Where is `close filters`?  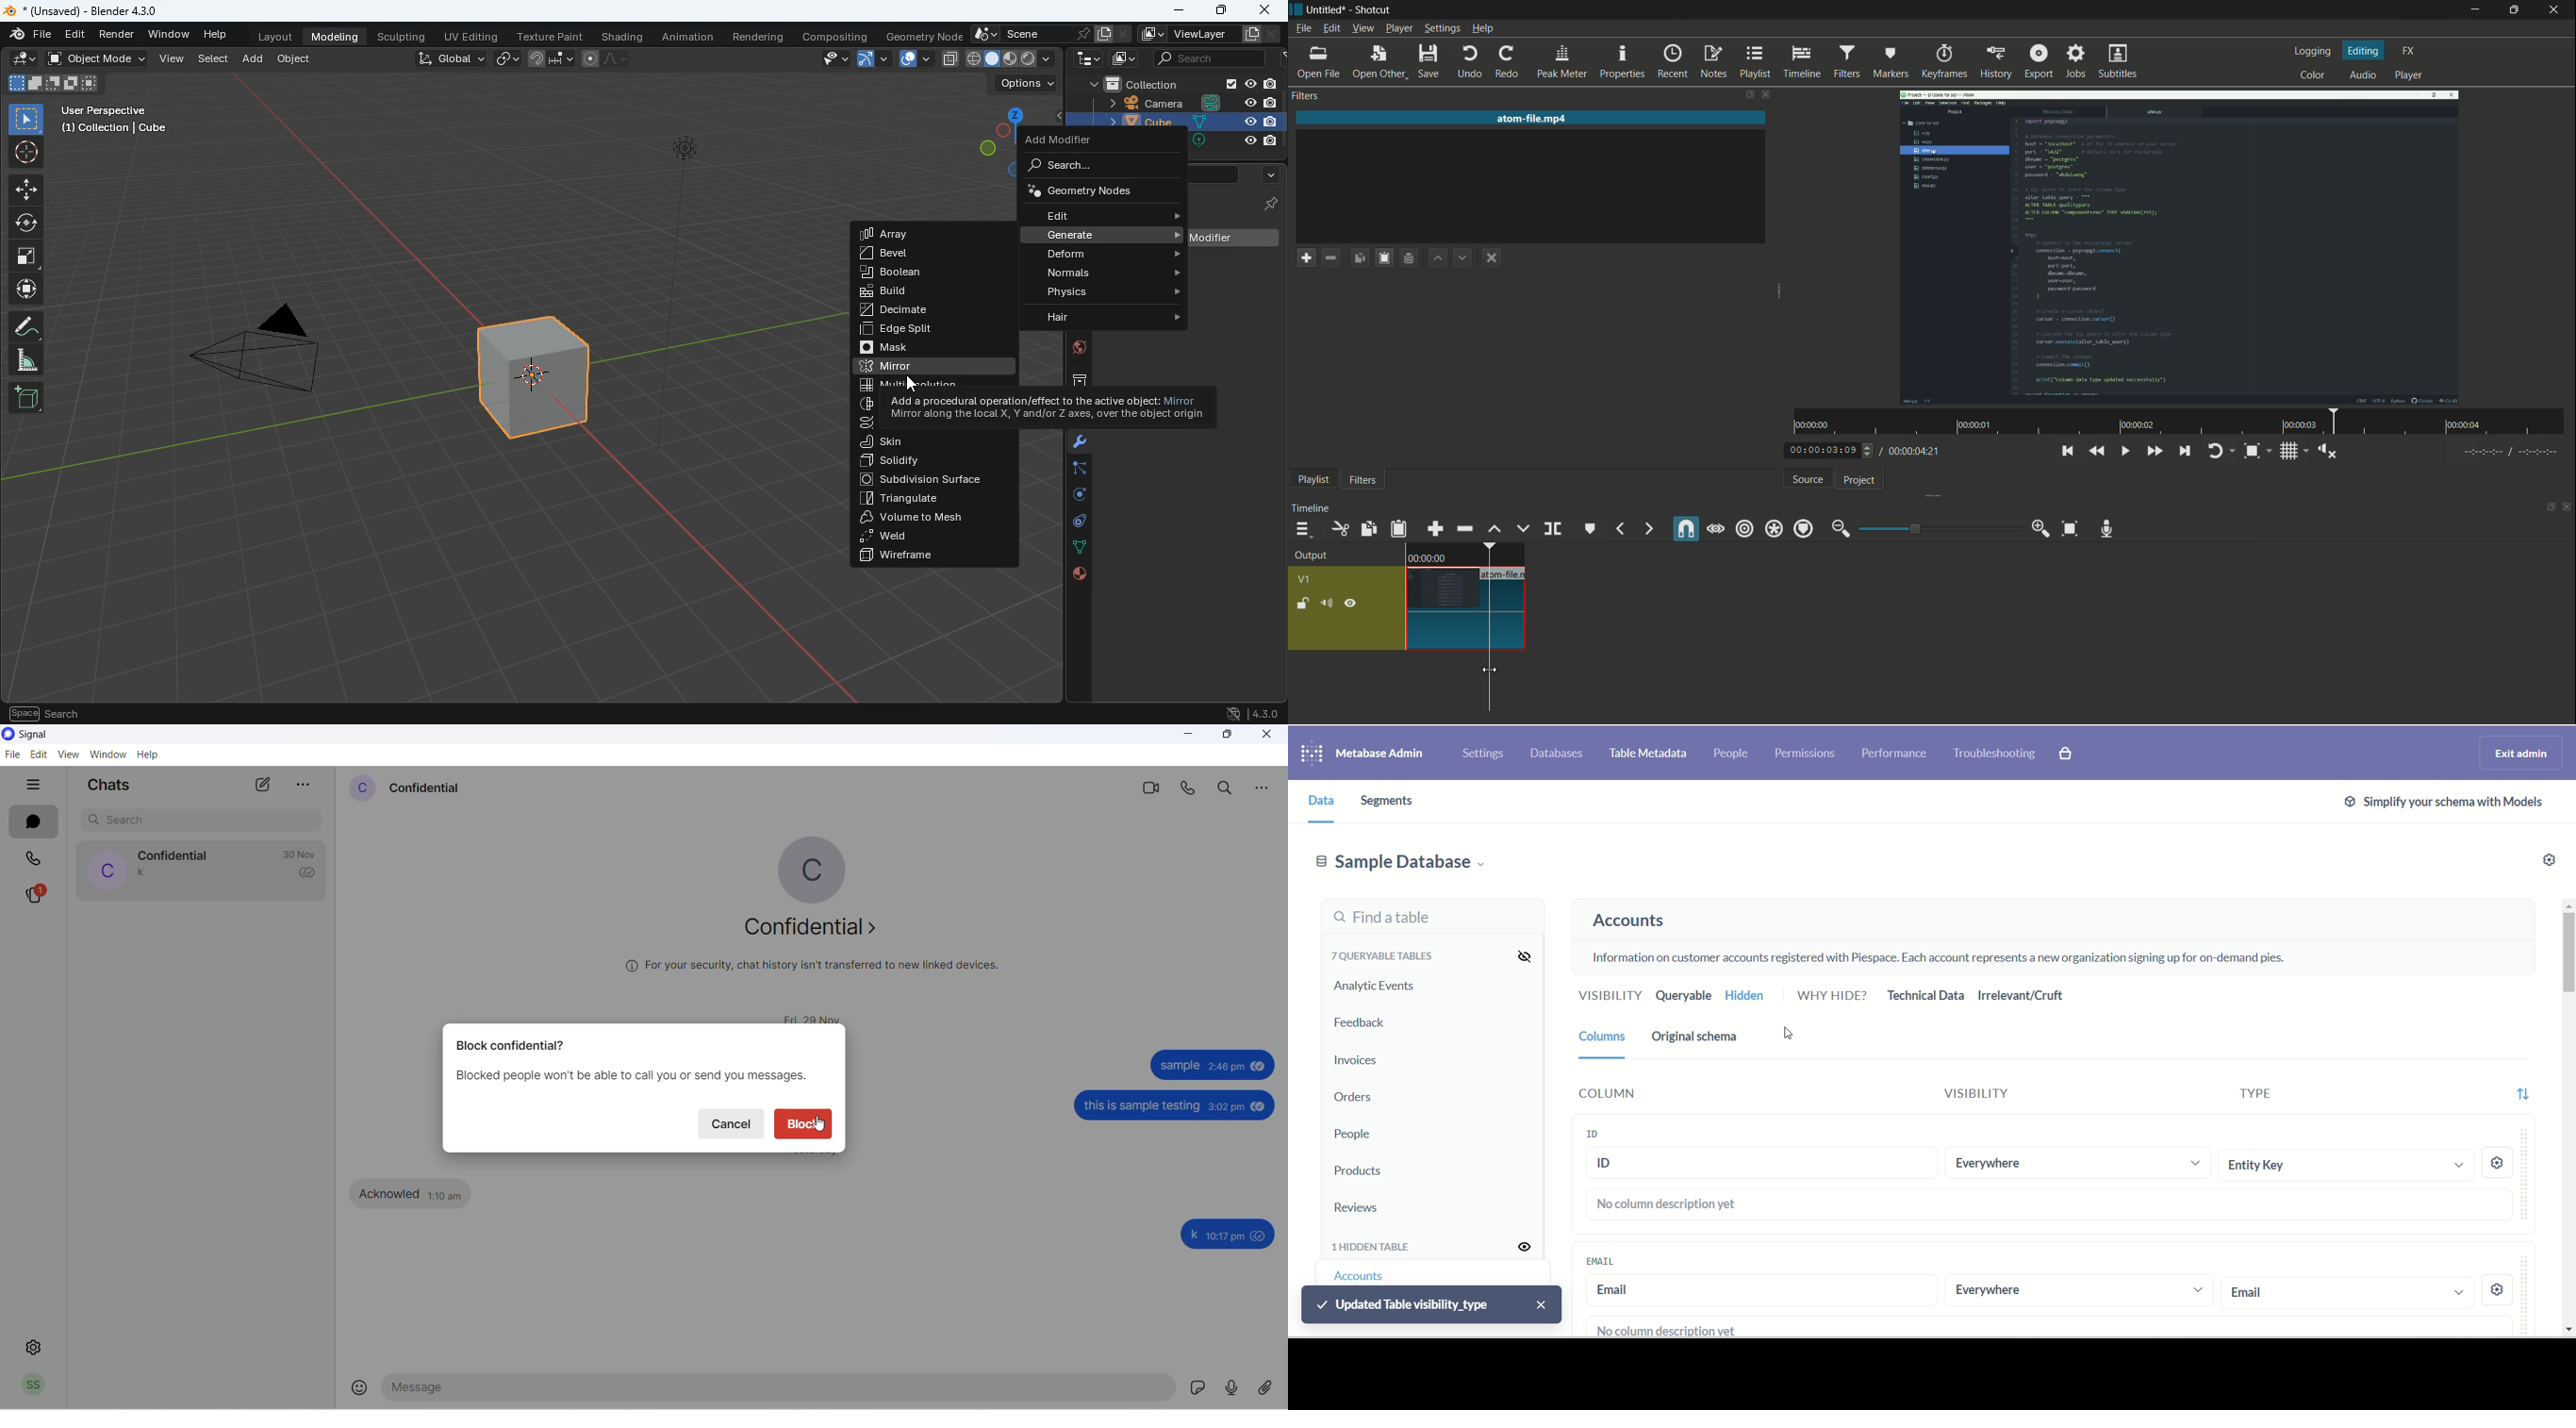
close filters is located at coordinates (1765, 95).